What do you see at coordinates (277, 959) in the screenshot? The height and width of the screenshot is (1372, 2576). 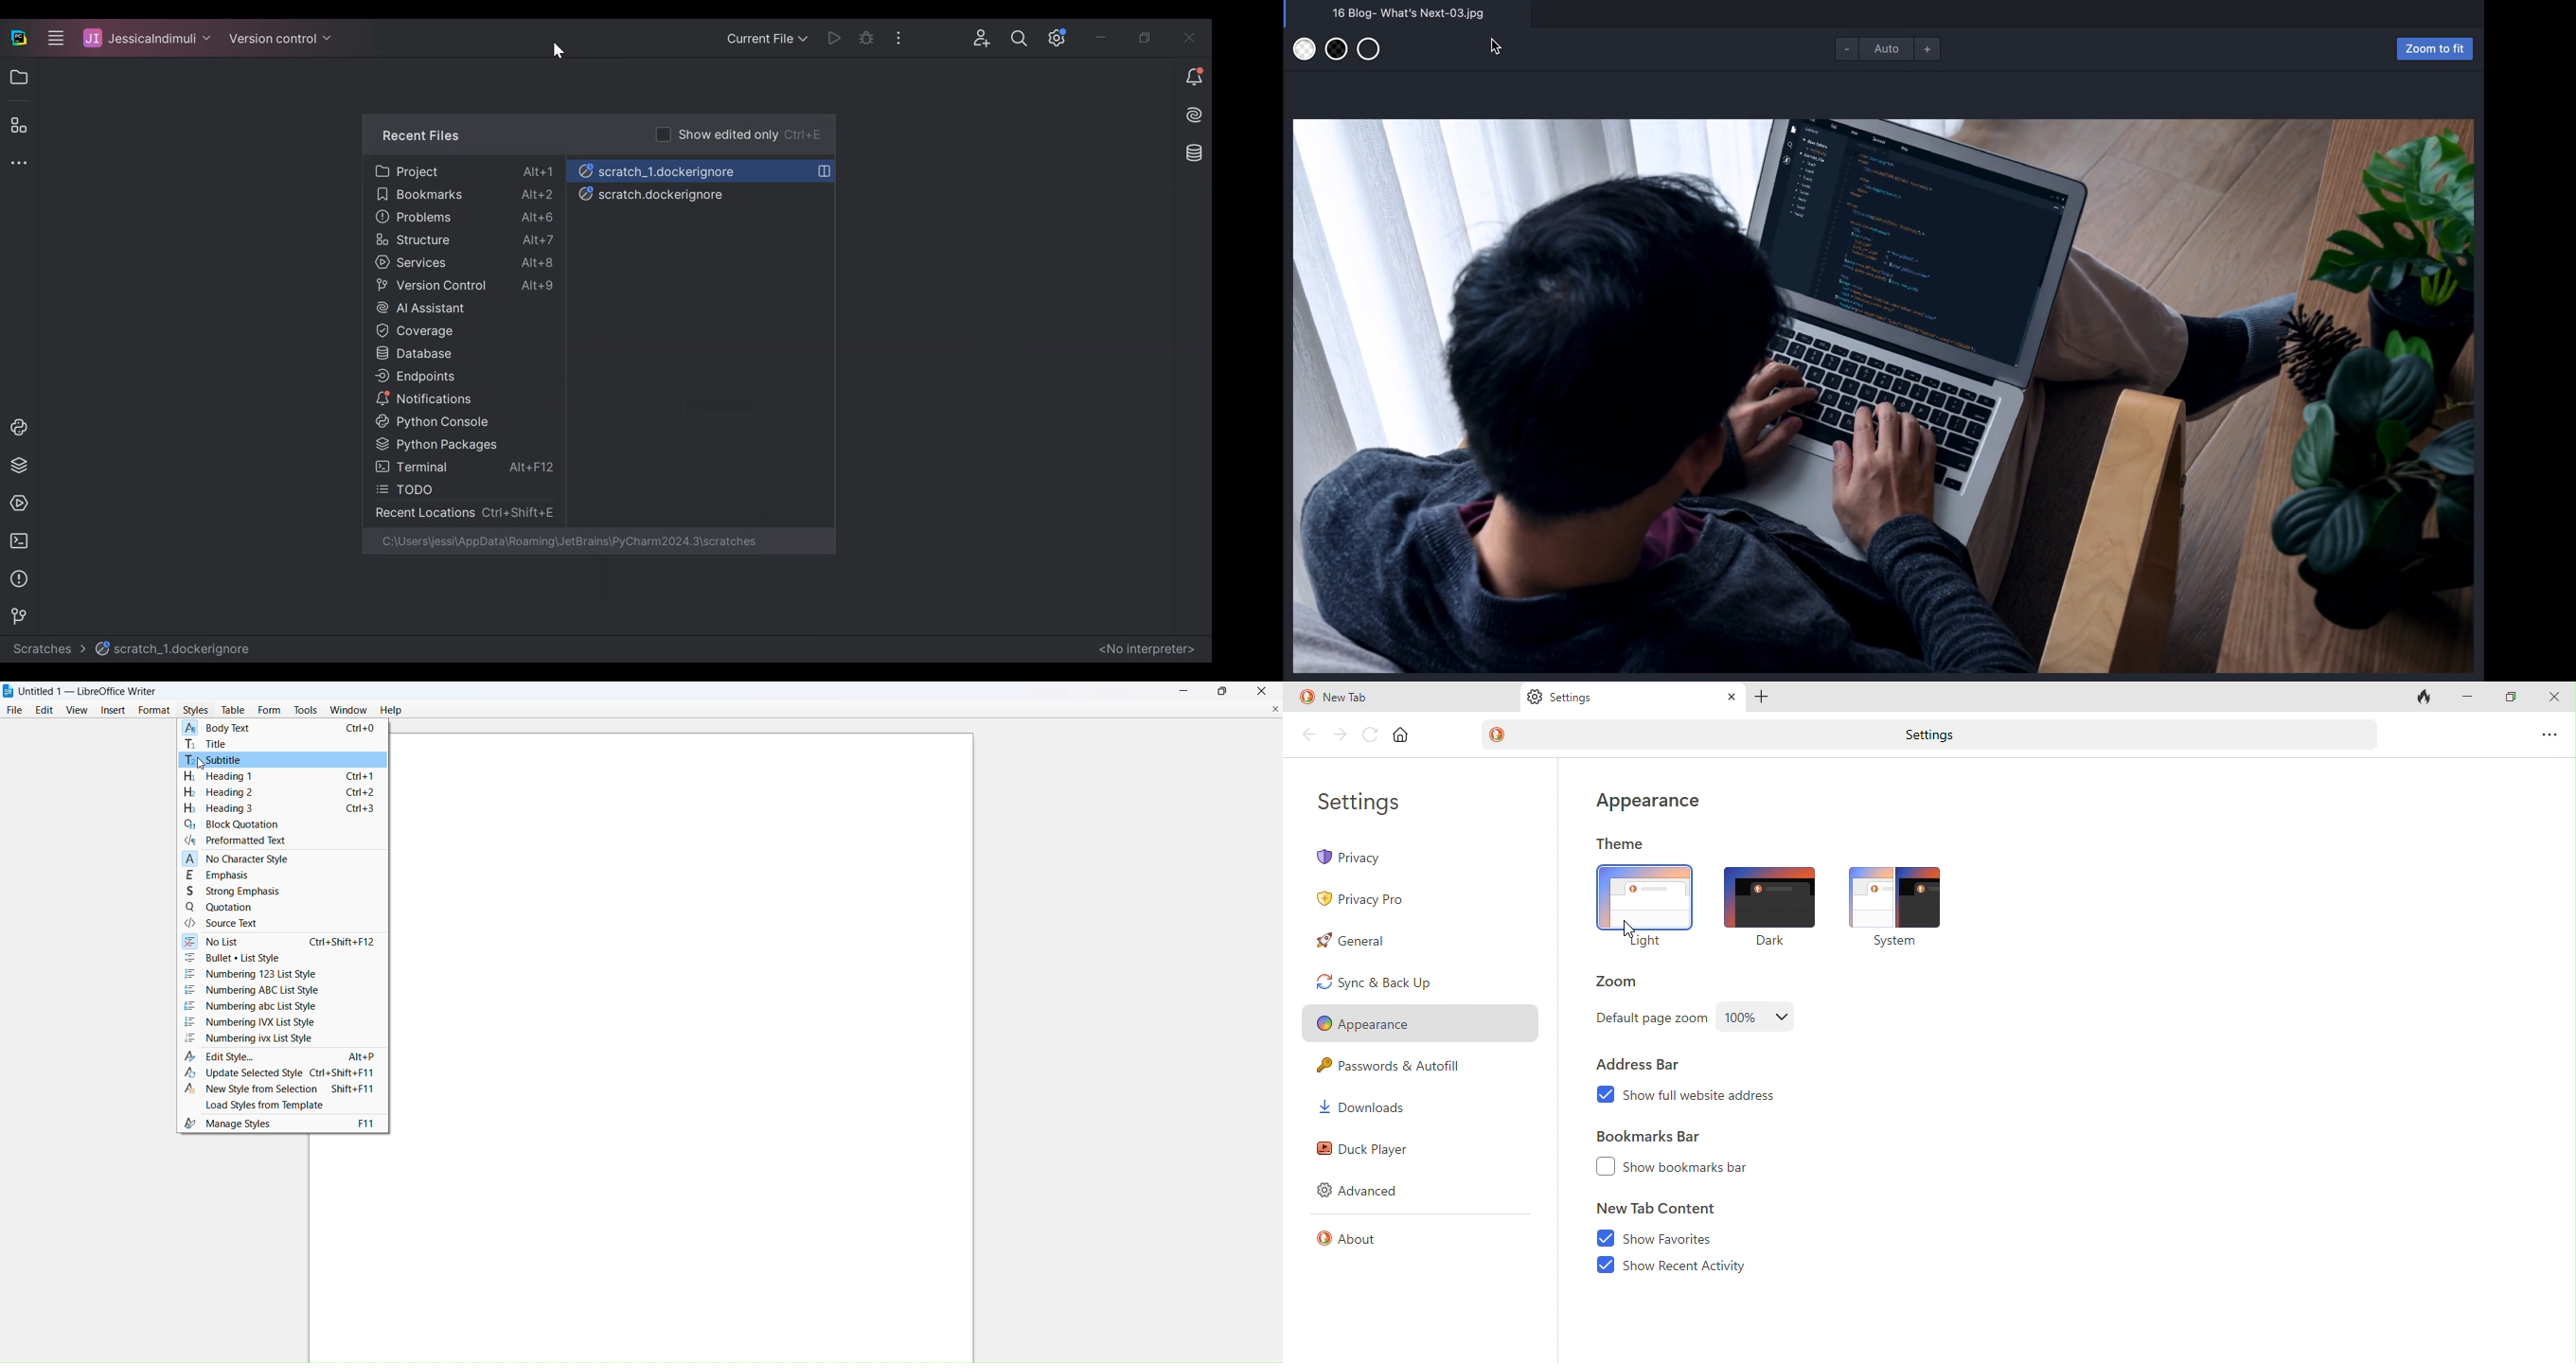 I see `bullet list style` at bounding box center [277, 959].